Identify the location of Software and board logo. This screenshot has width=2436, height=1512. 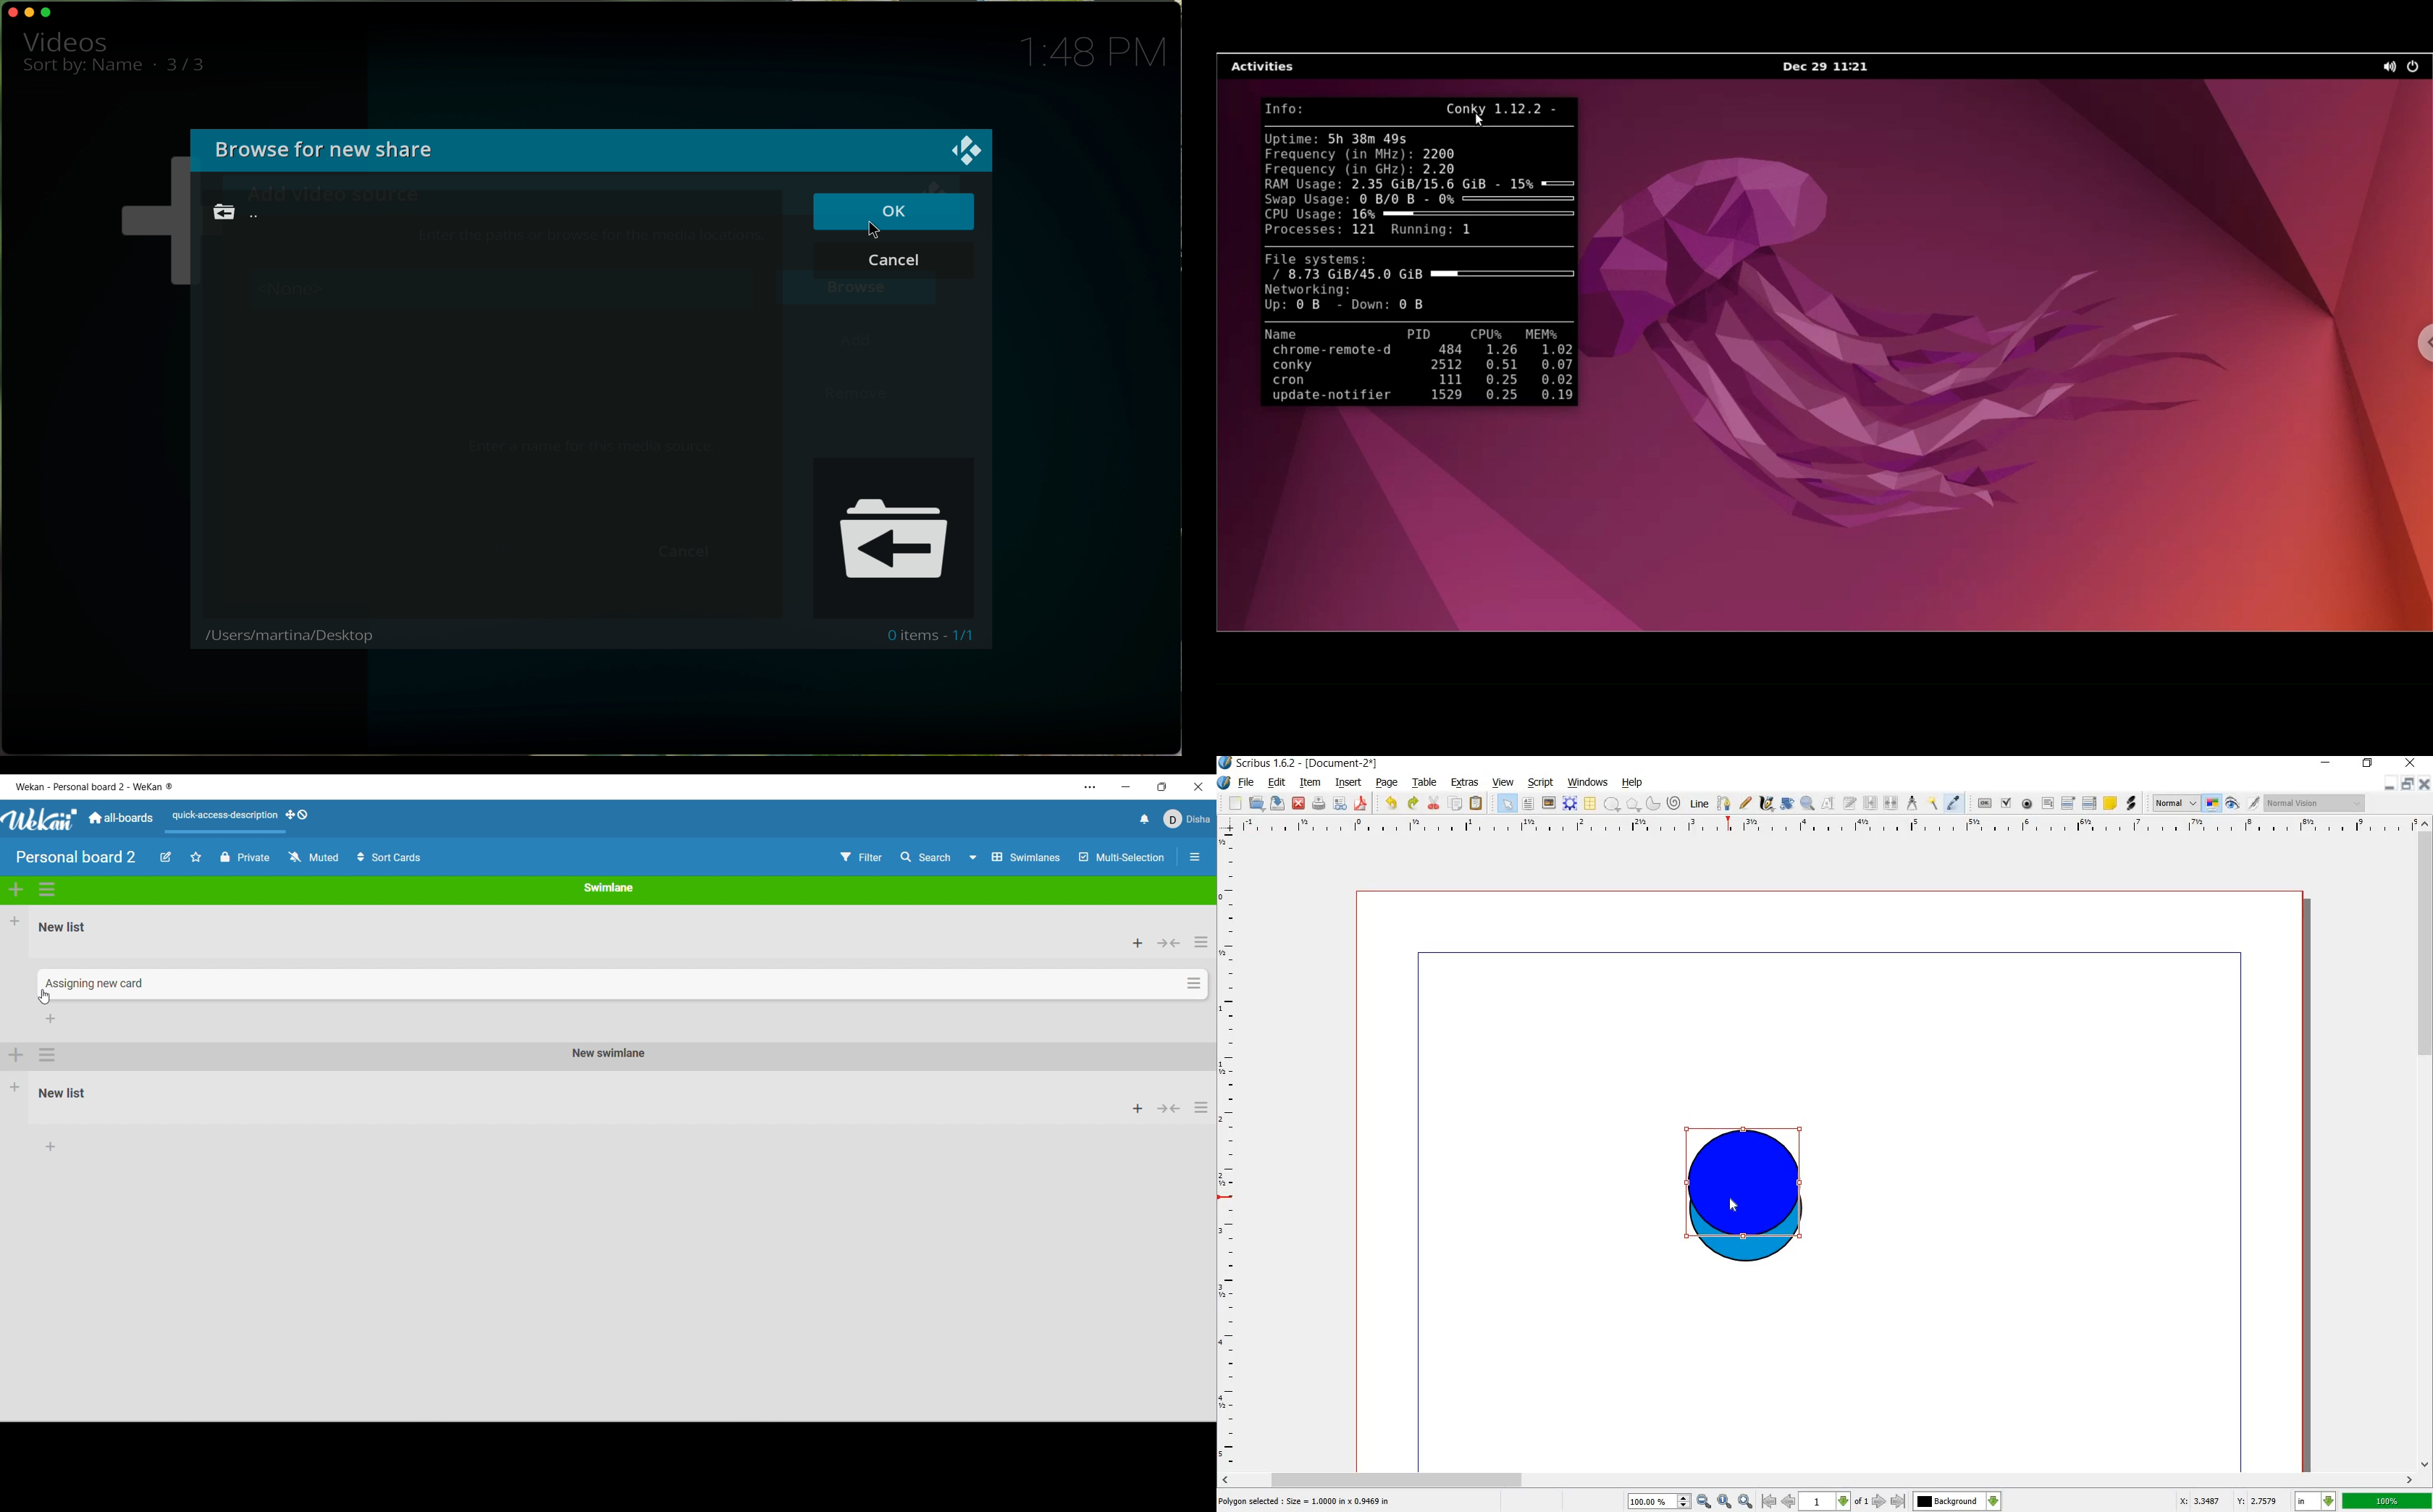
(94, 787).